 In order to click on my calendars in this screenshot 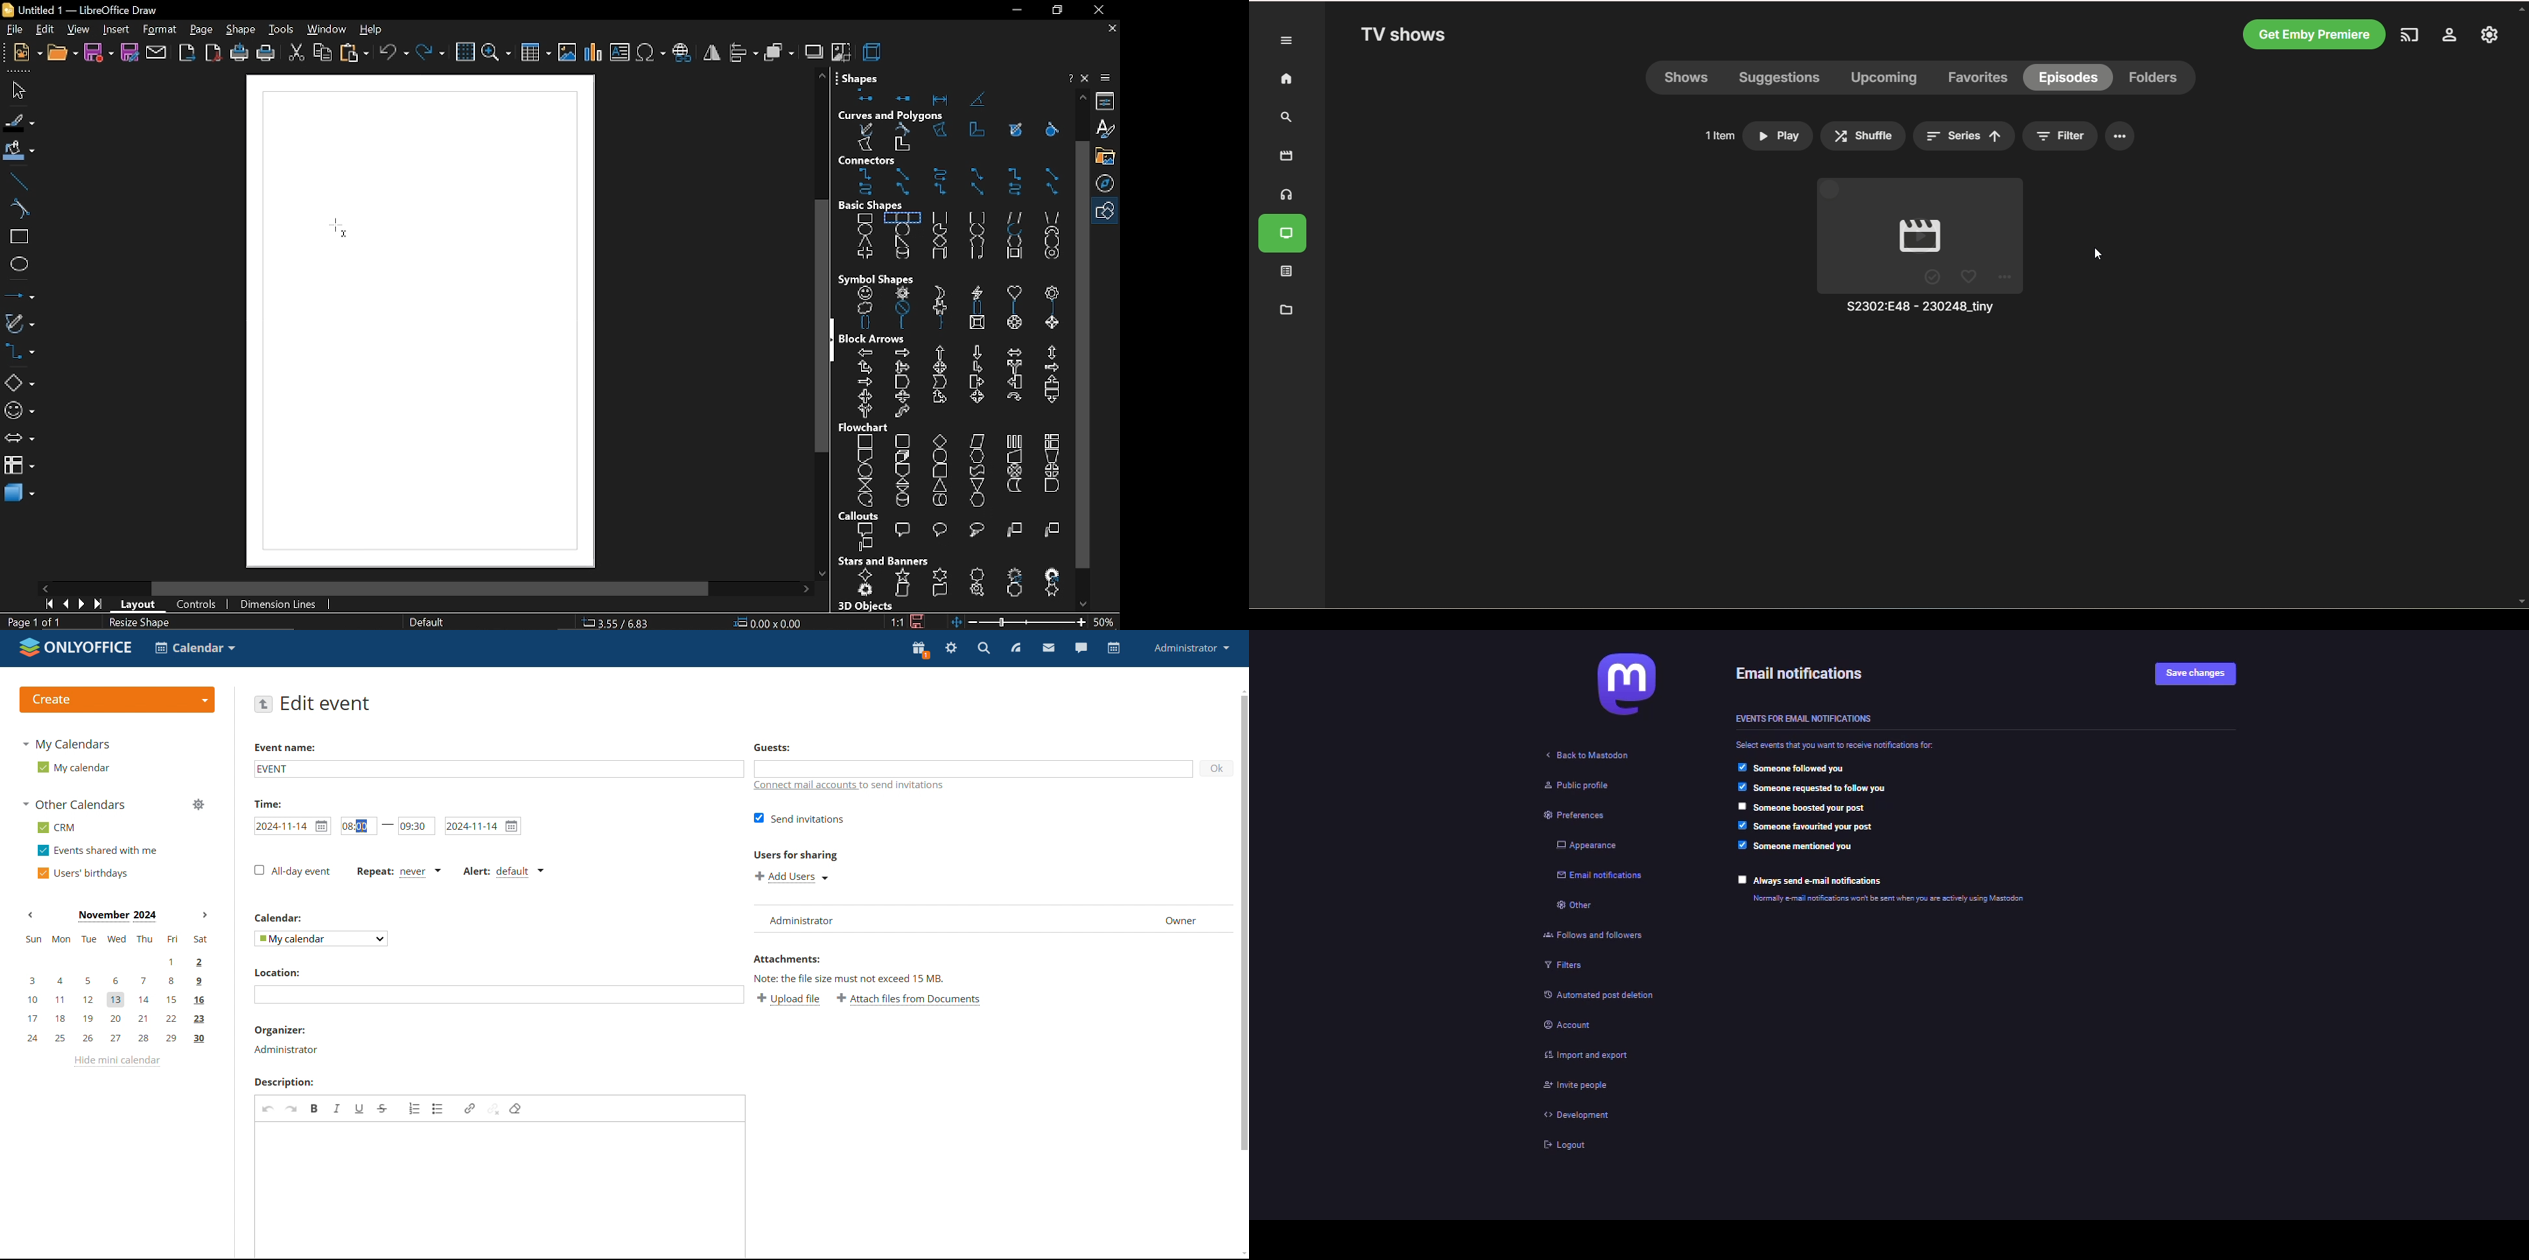, I will do `click(69, 745)`.